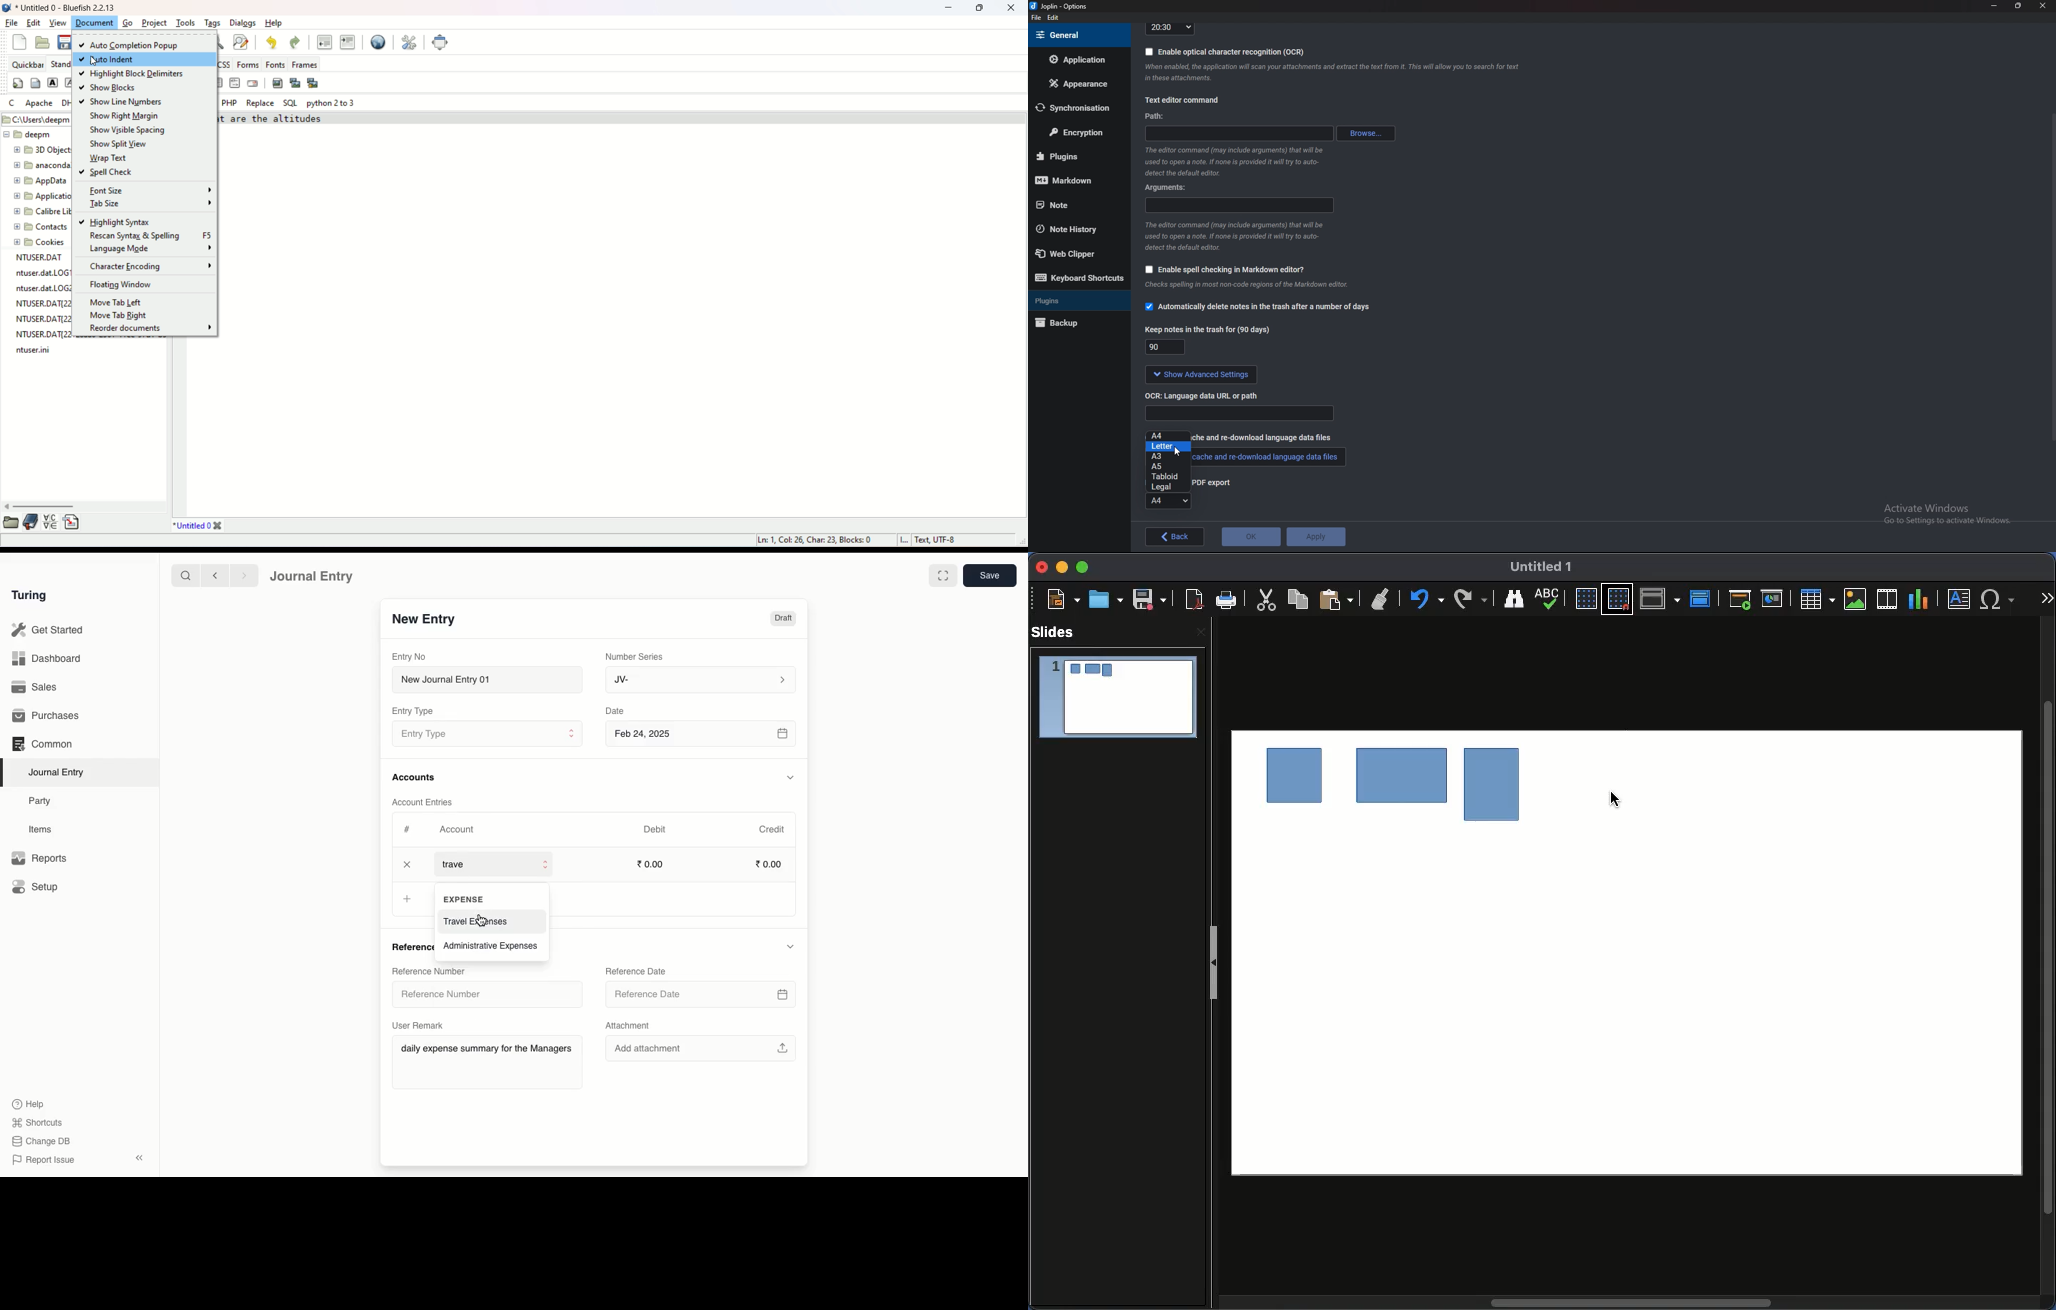 This screenshot has height=1316, width=2072. What do you see at coordinates (39, 858) in the screenshot?
I see `Reports` at bounding box center [39, 858].